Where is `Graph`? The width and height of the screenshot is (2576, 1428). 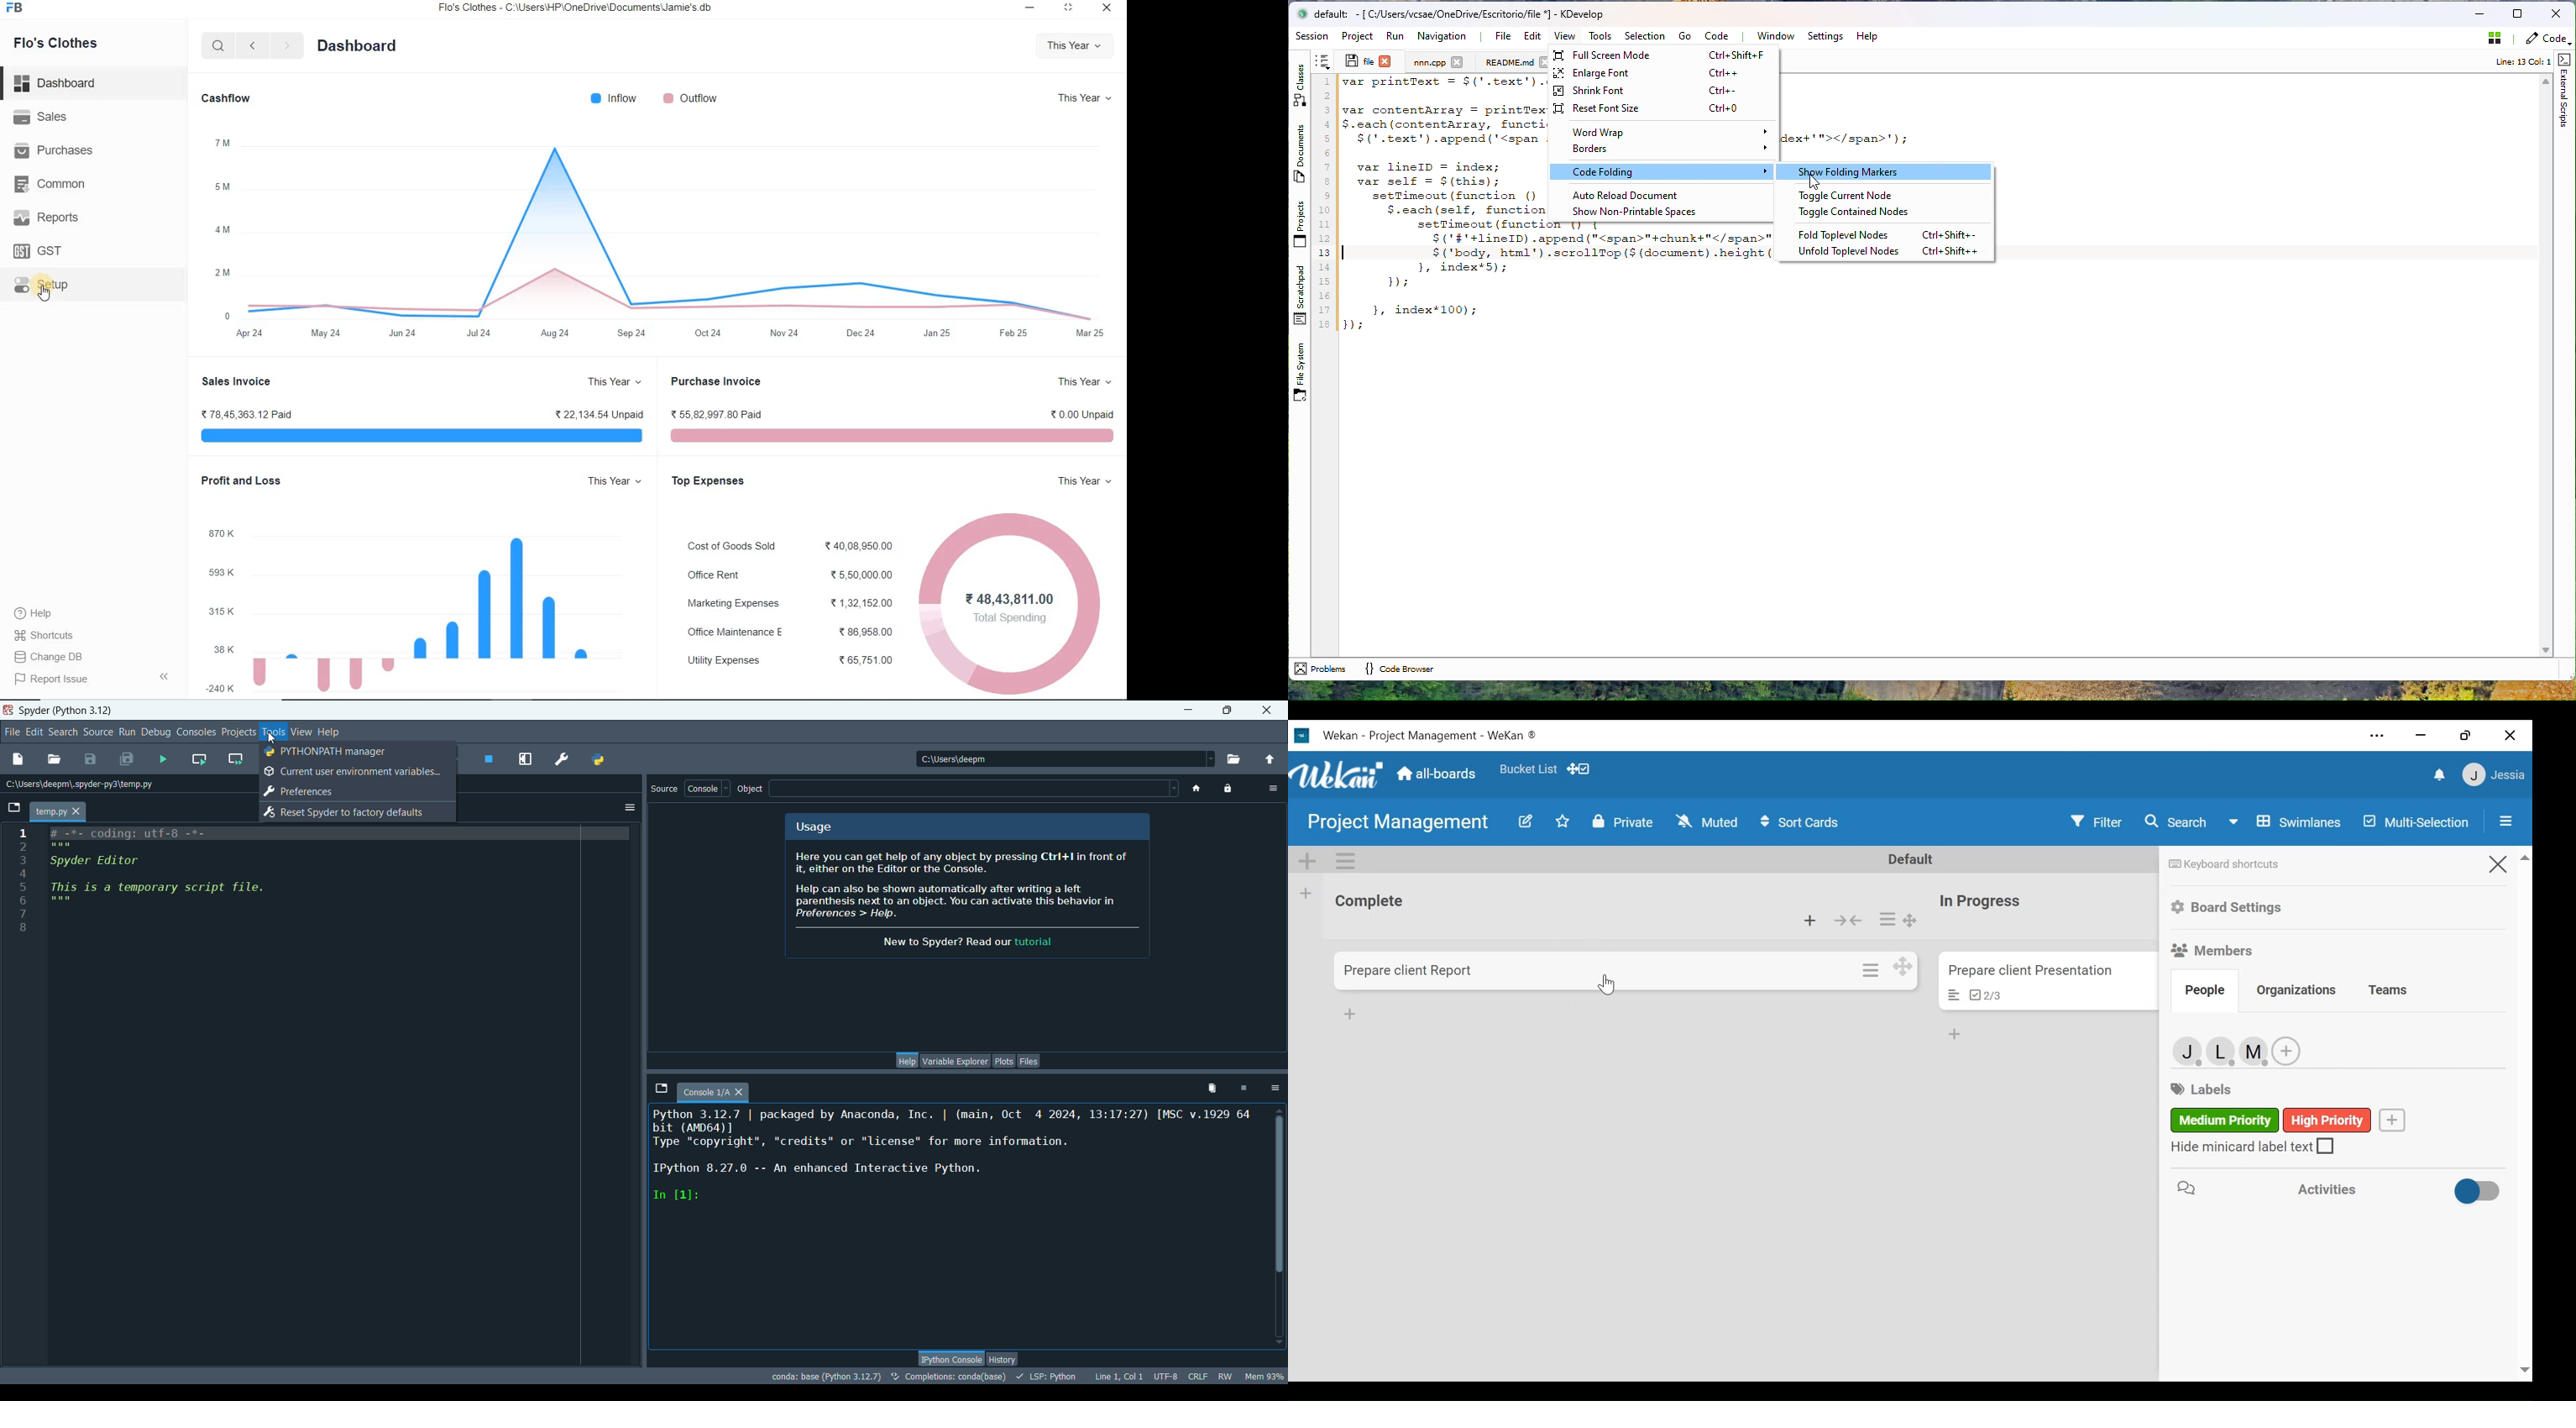 Graph is located at coordinates (676, 219).